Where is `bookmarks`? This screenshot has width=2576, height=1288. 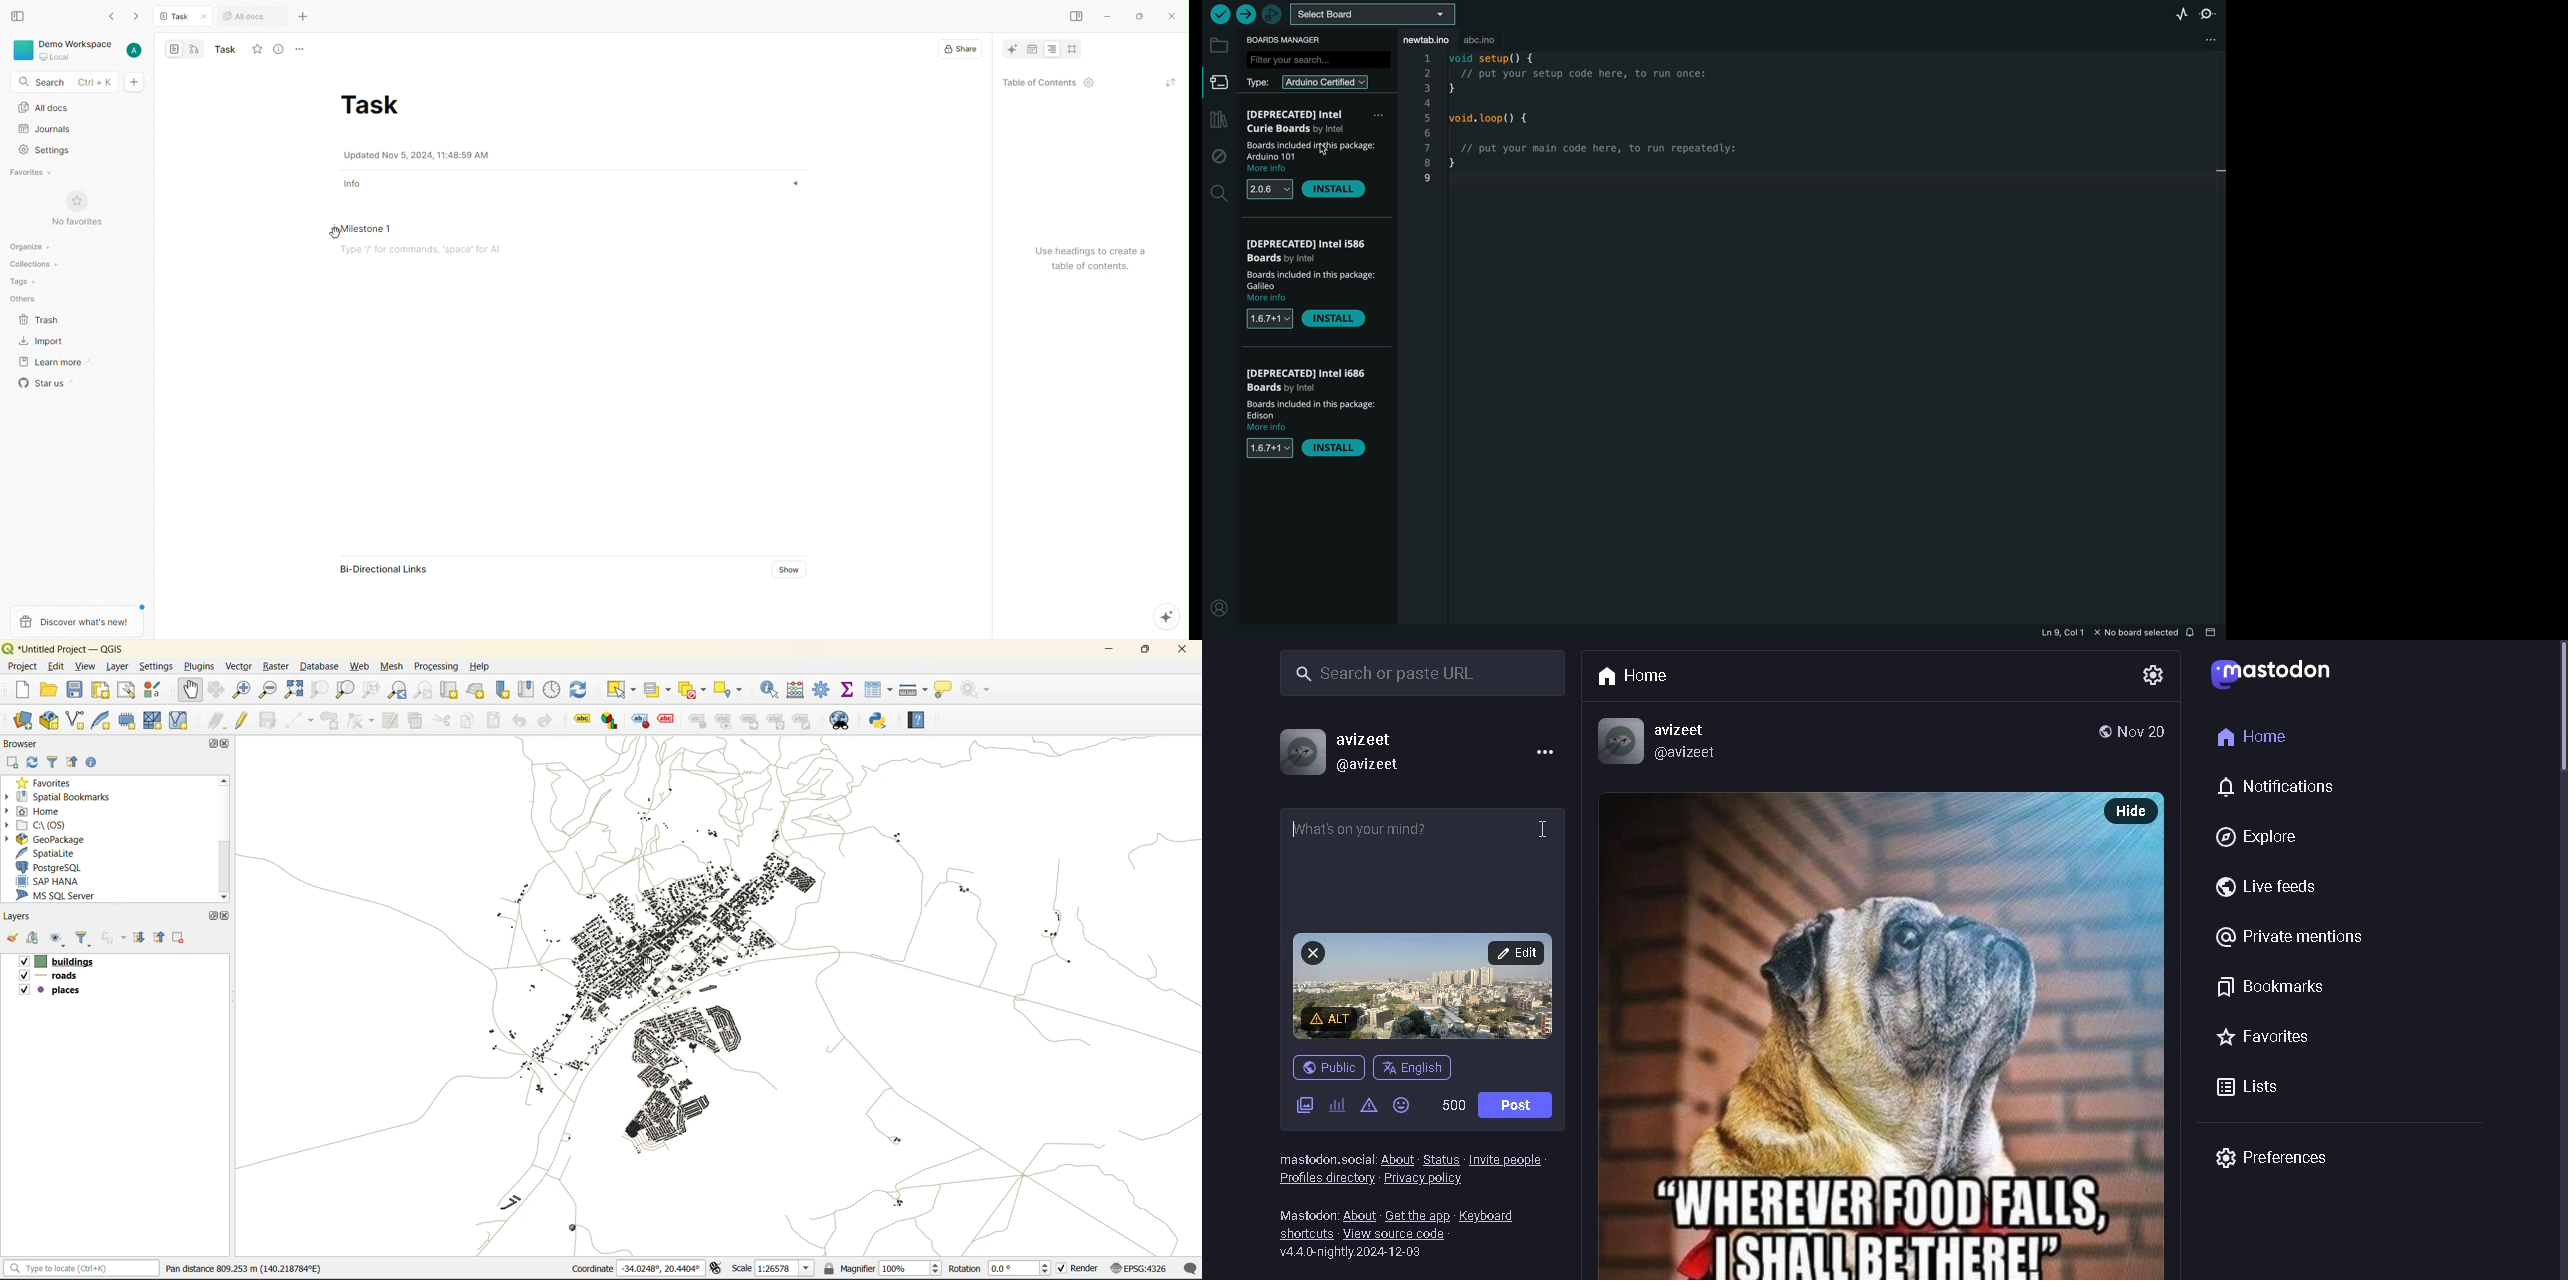 bookmarks is located at coordinates (2268, 987).